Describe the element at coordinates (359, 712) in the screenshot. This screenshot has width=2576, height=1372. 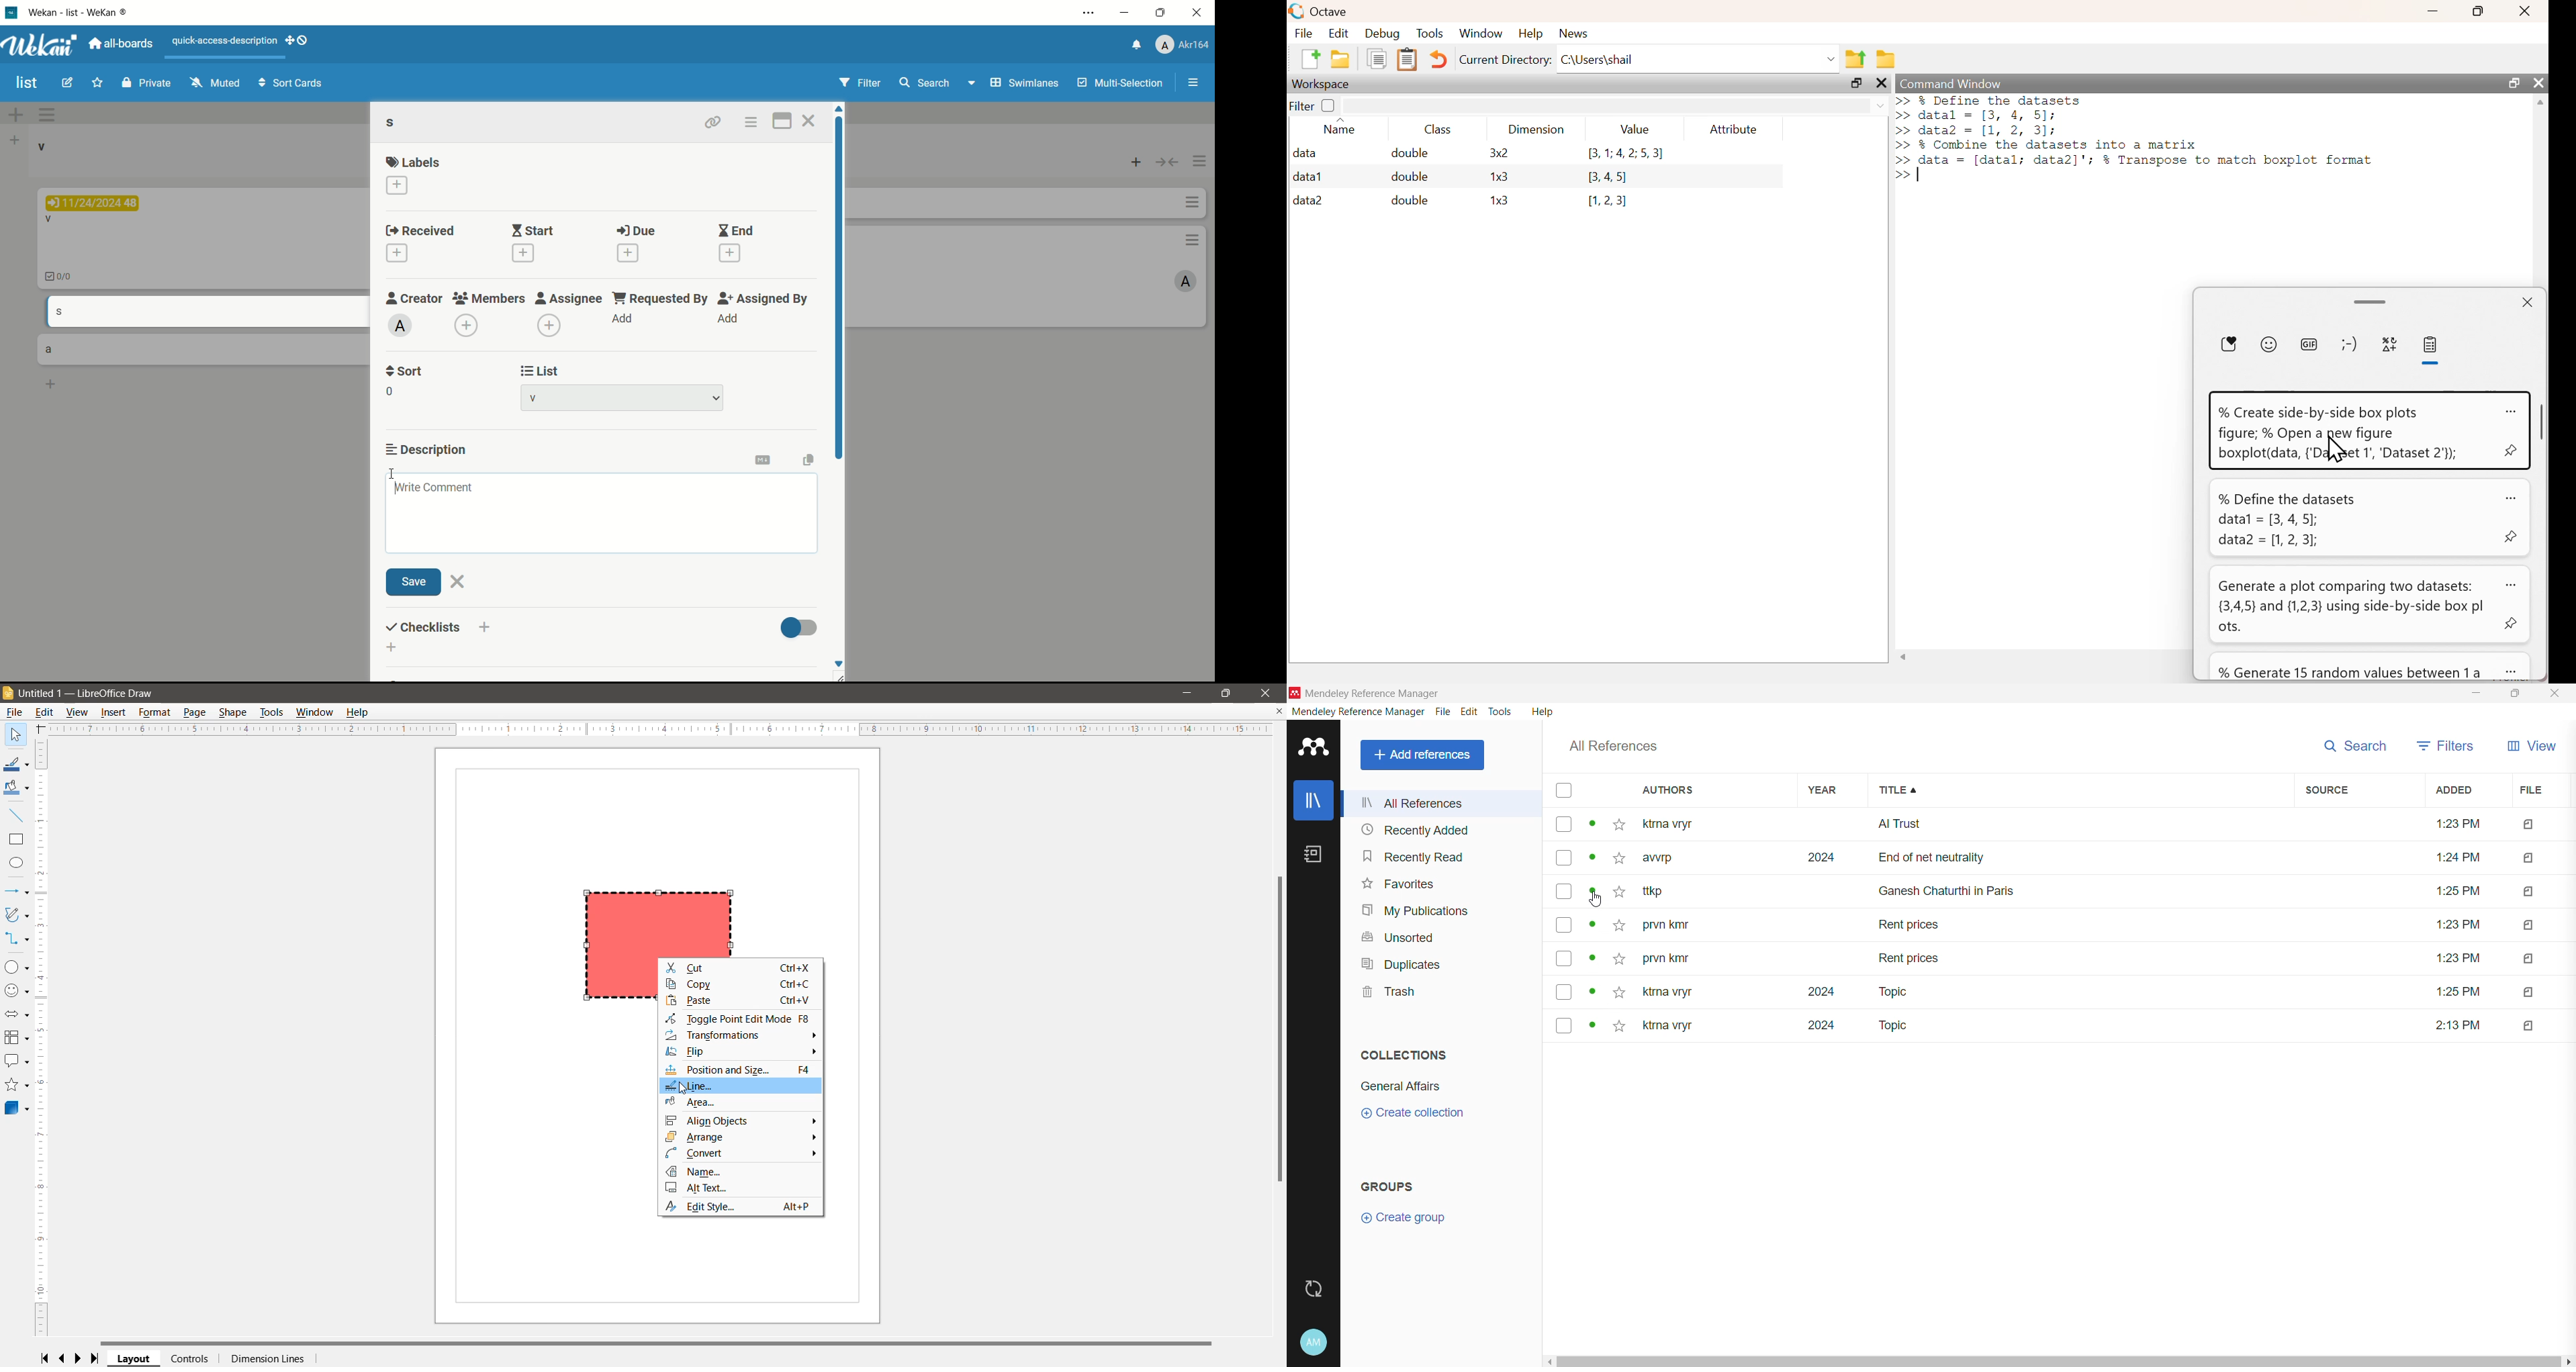
I see `Help` at that location.